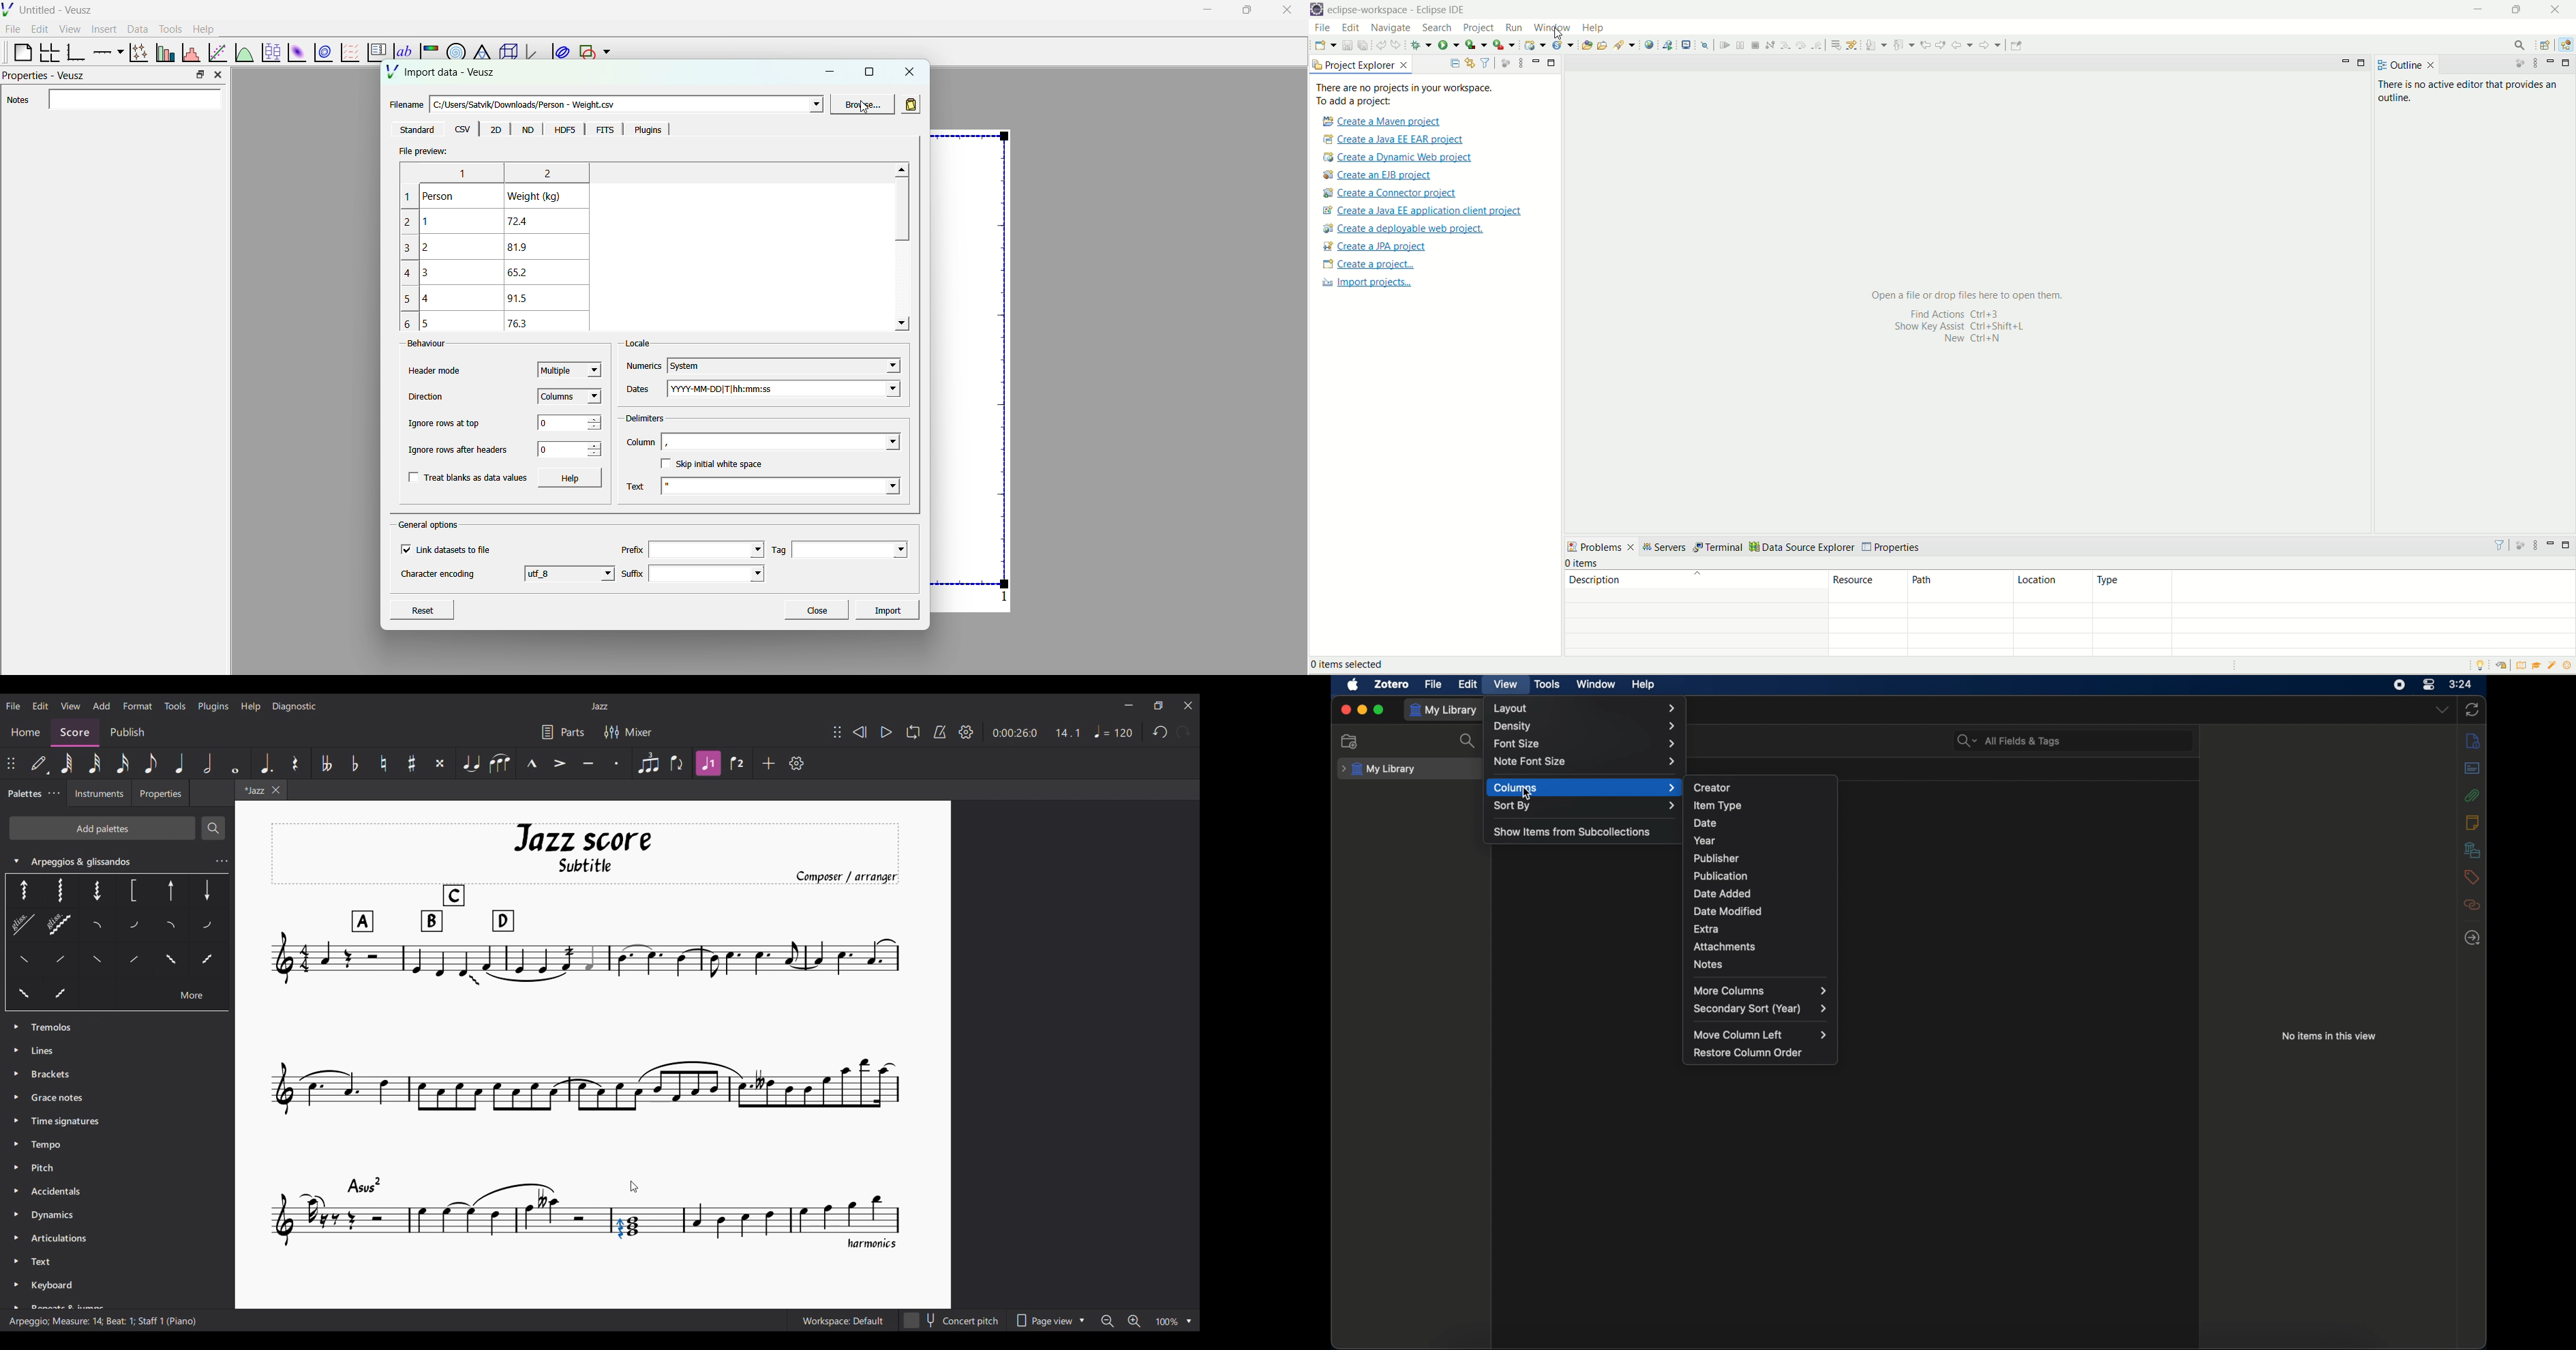 Image resolution: width=2576 pixels, height=1372 pixels. What do you see at coordinates (435, 371) in the screenshot?
I see `Header mode` at bounding box center [435, 371].